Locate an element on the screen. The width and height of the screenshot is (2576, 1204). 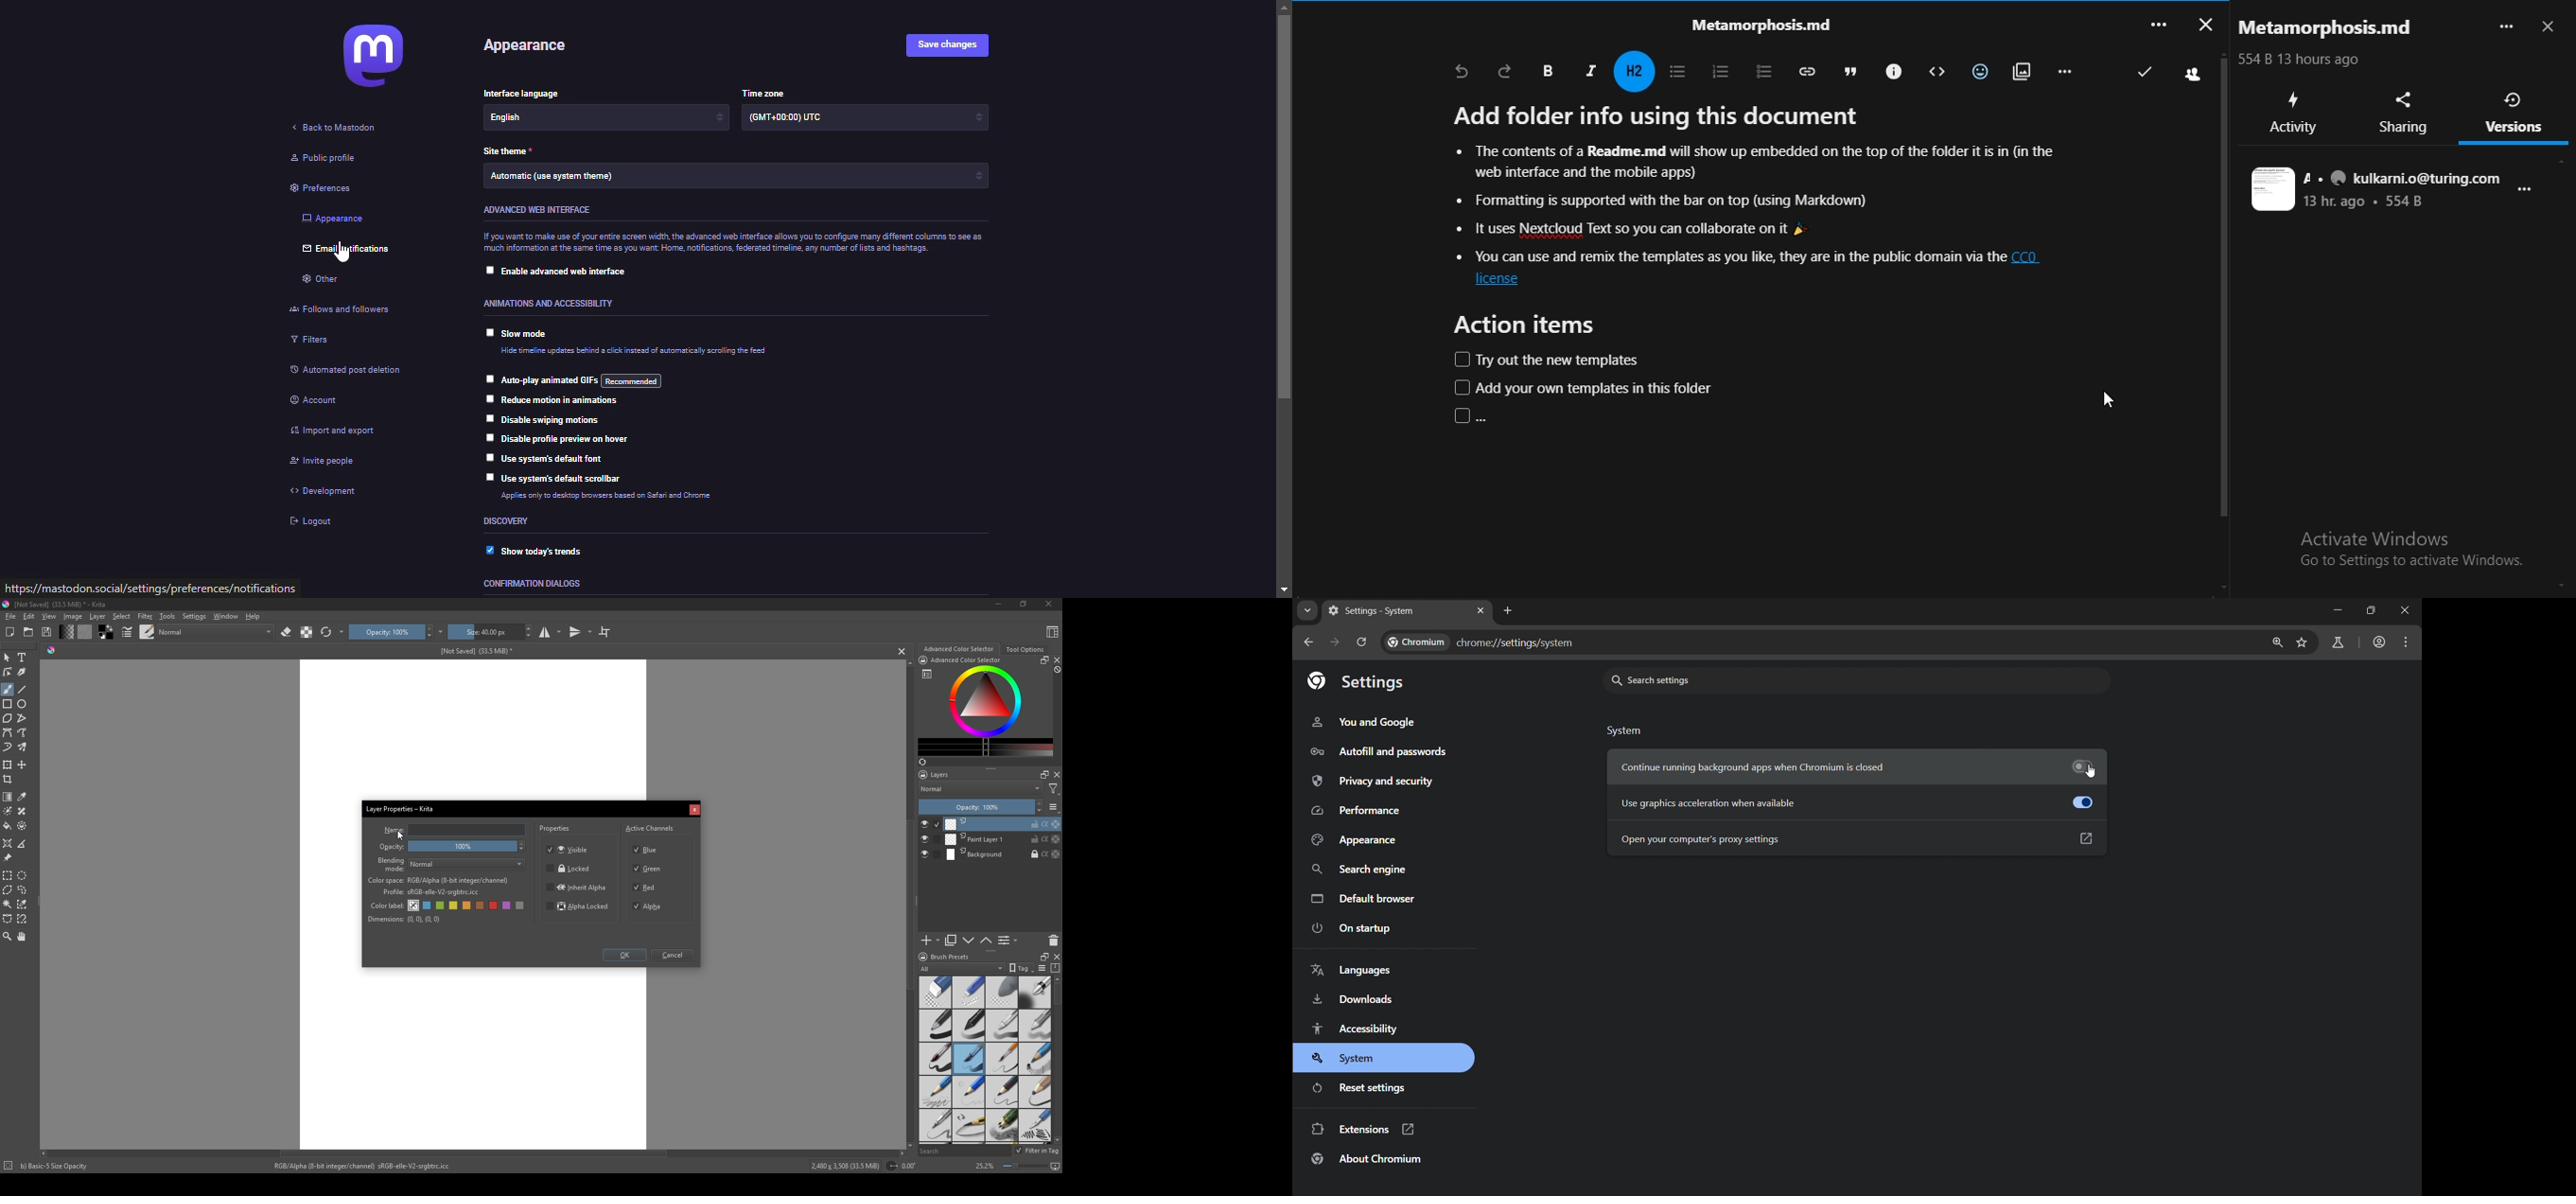
Opacity is located at coordinates (392, 847).